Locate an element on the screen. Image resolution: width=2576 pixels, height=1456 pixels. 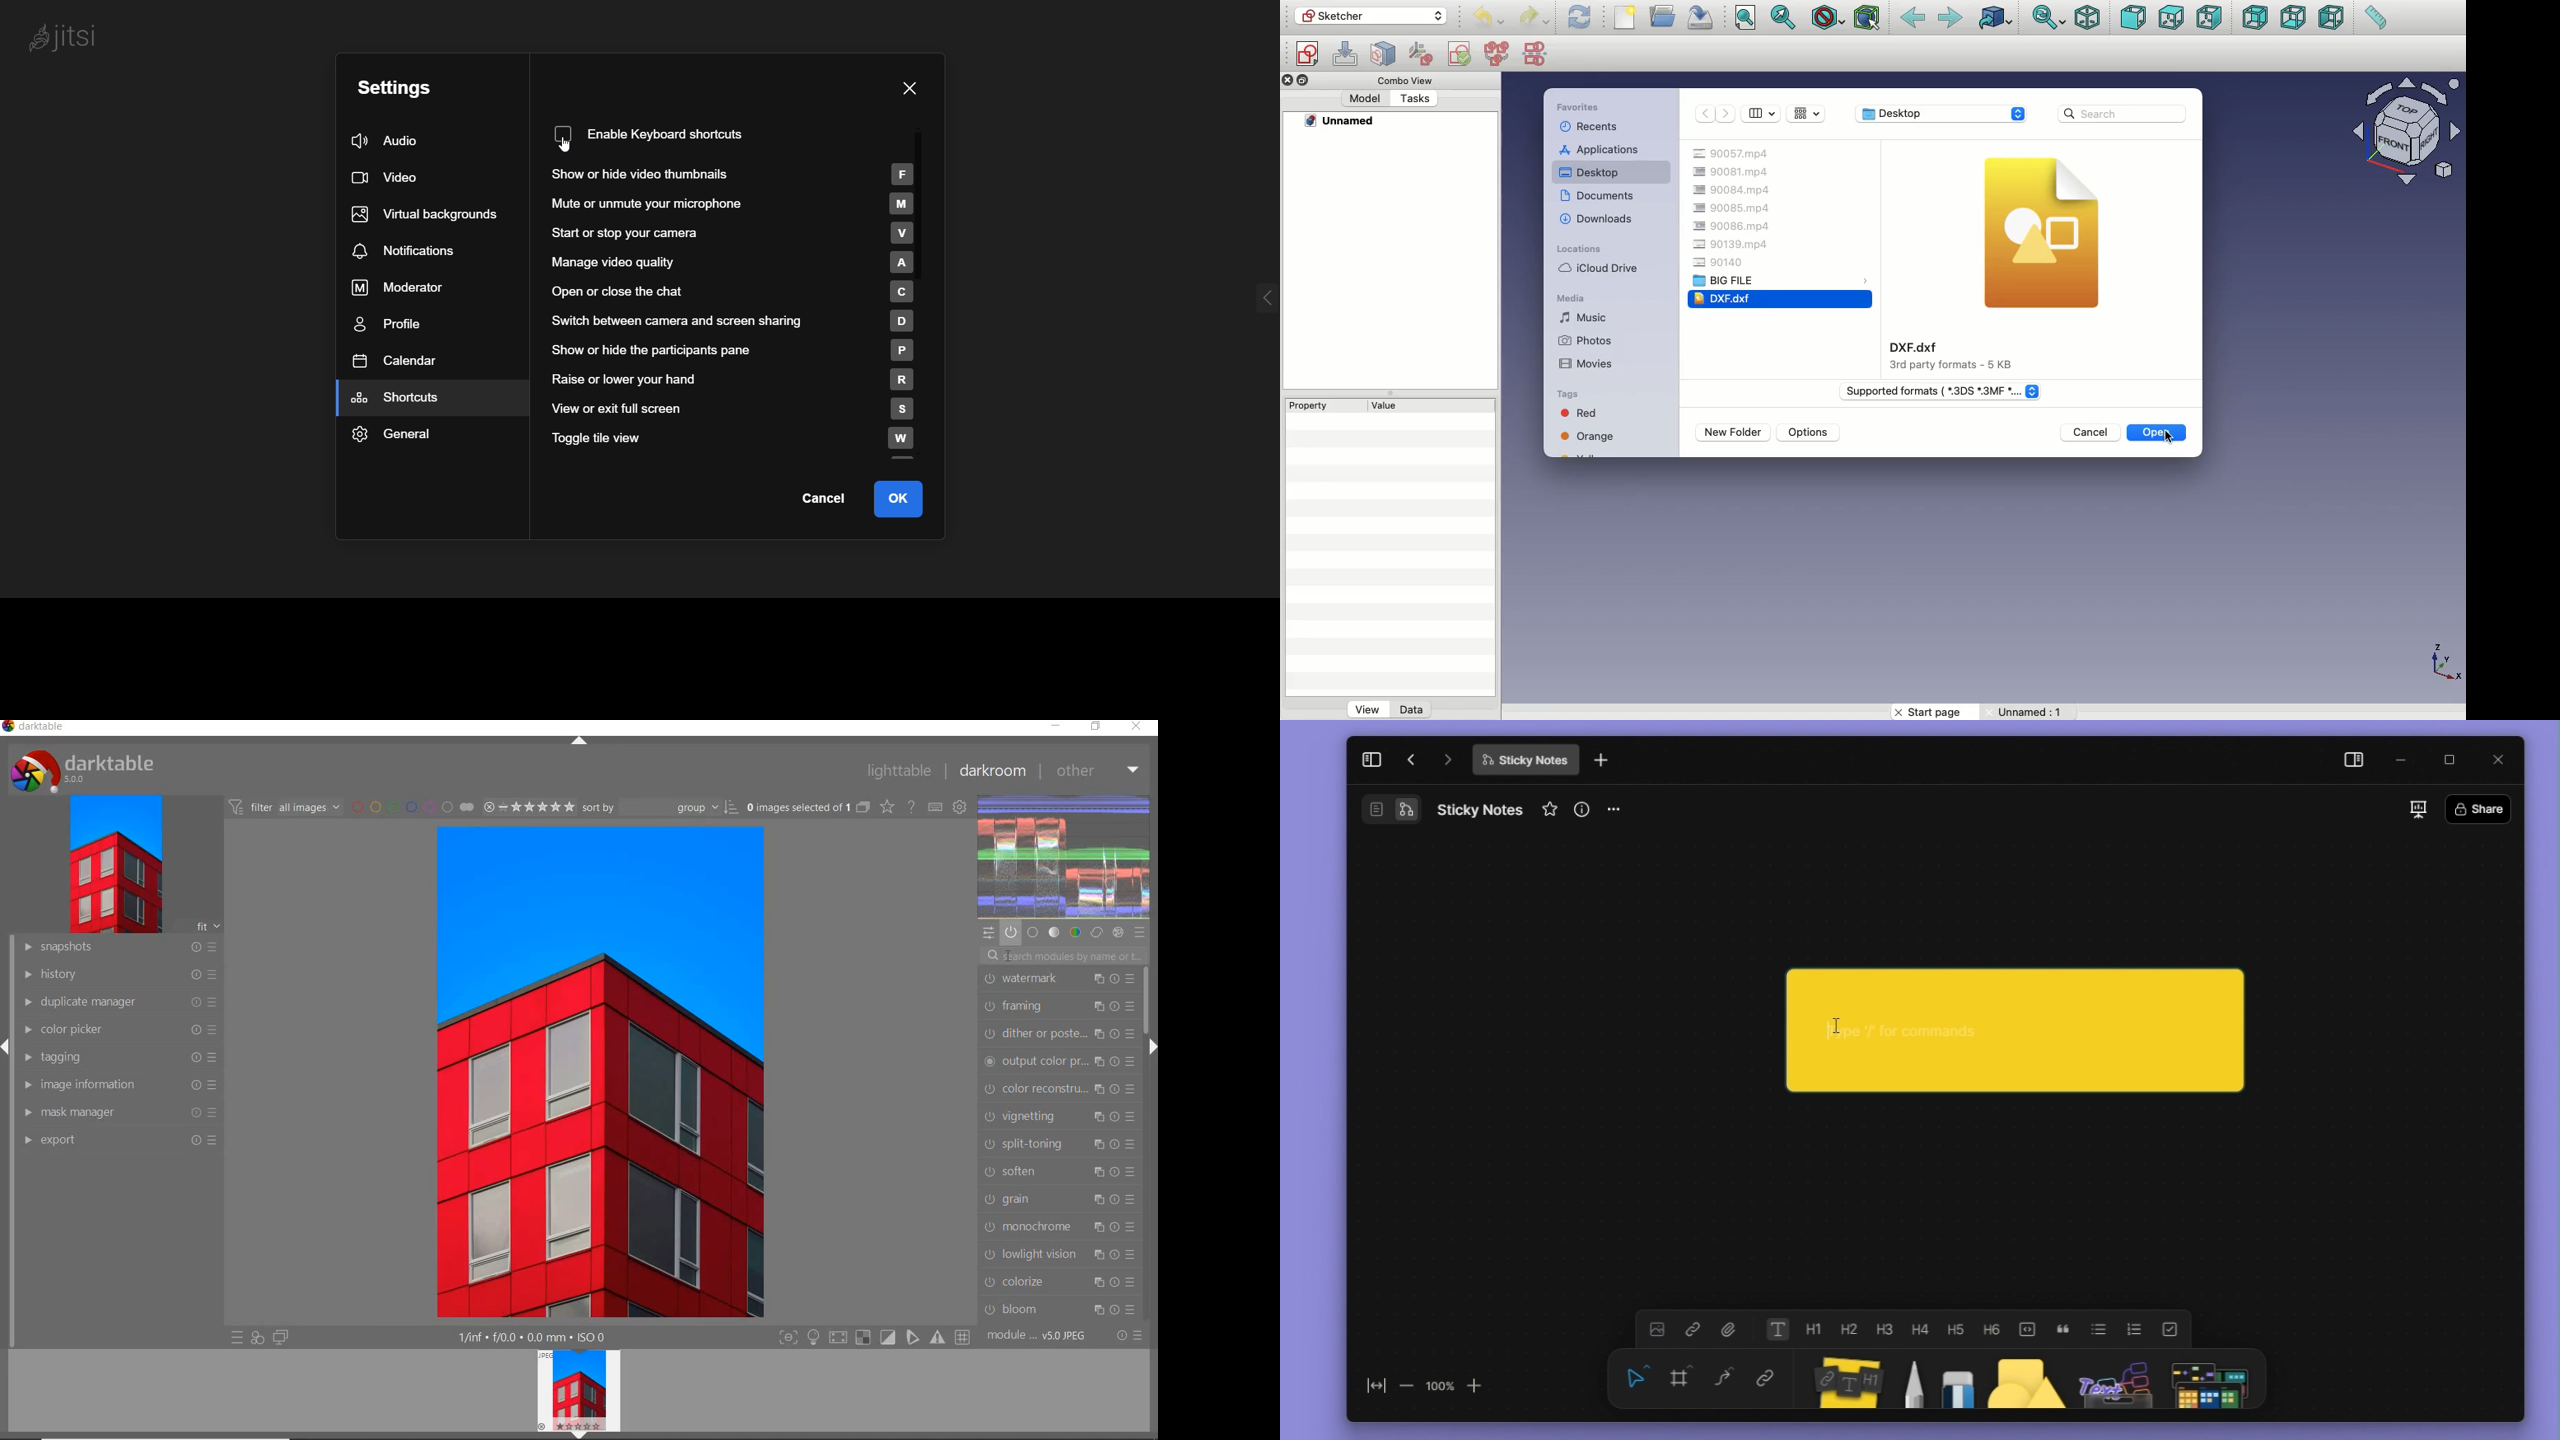
File type is located at coordinates (1942, 392).